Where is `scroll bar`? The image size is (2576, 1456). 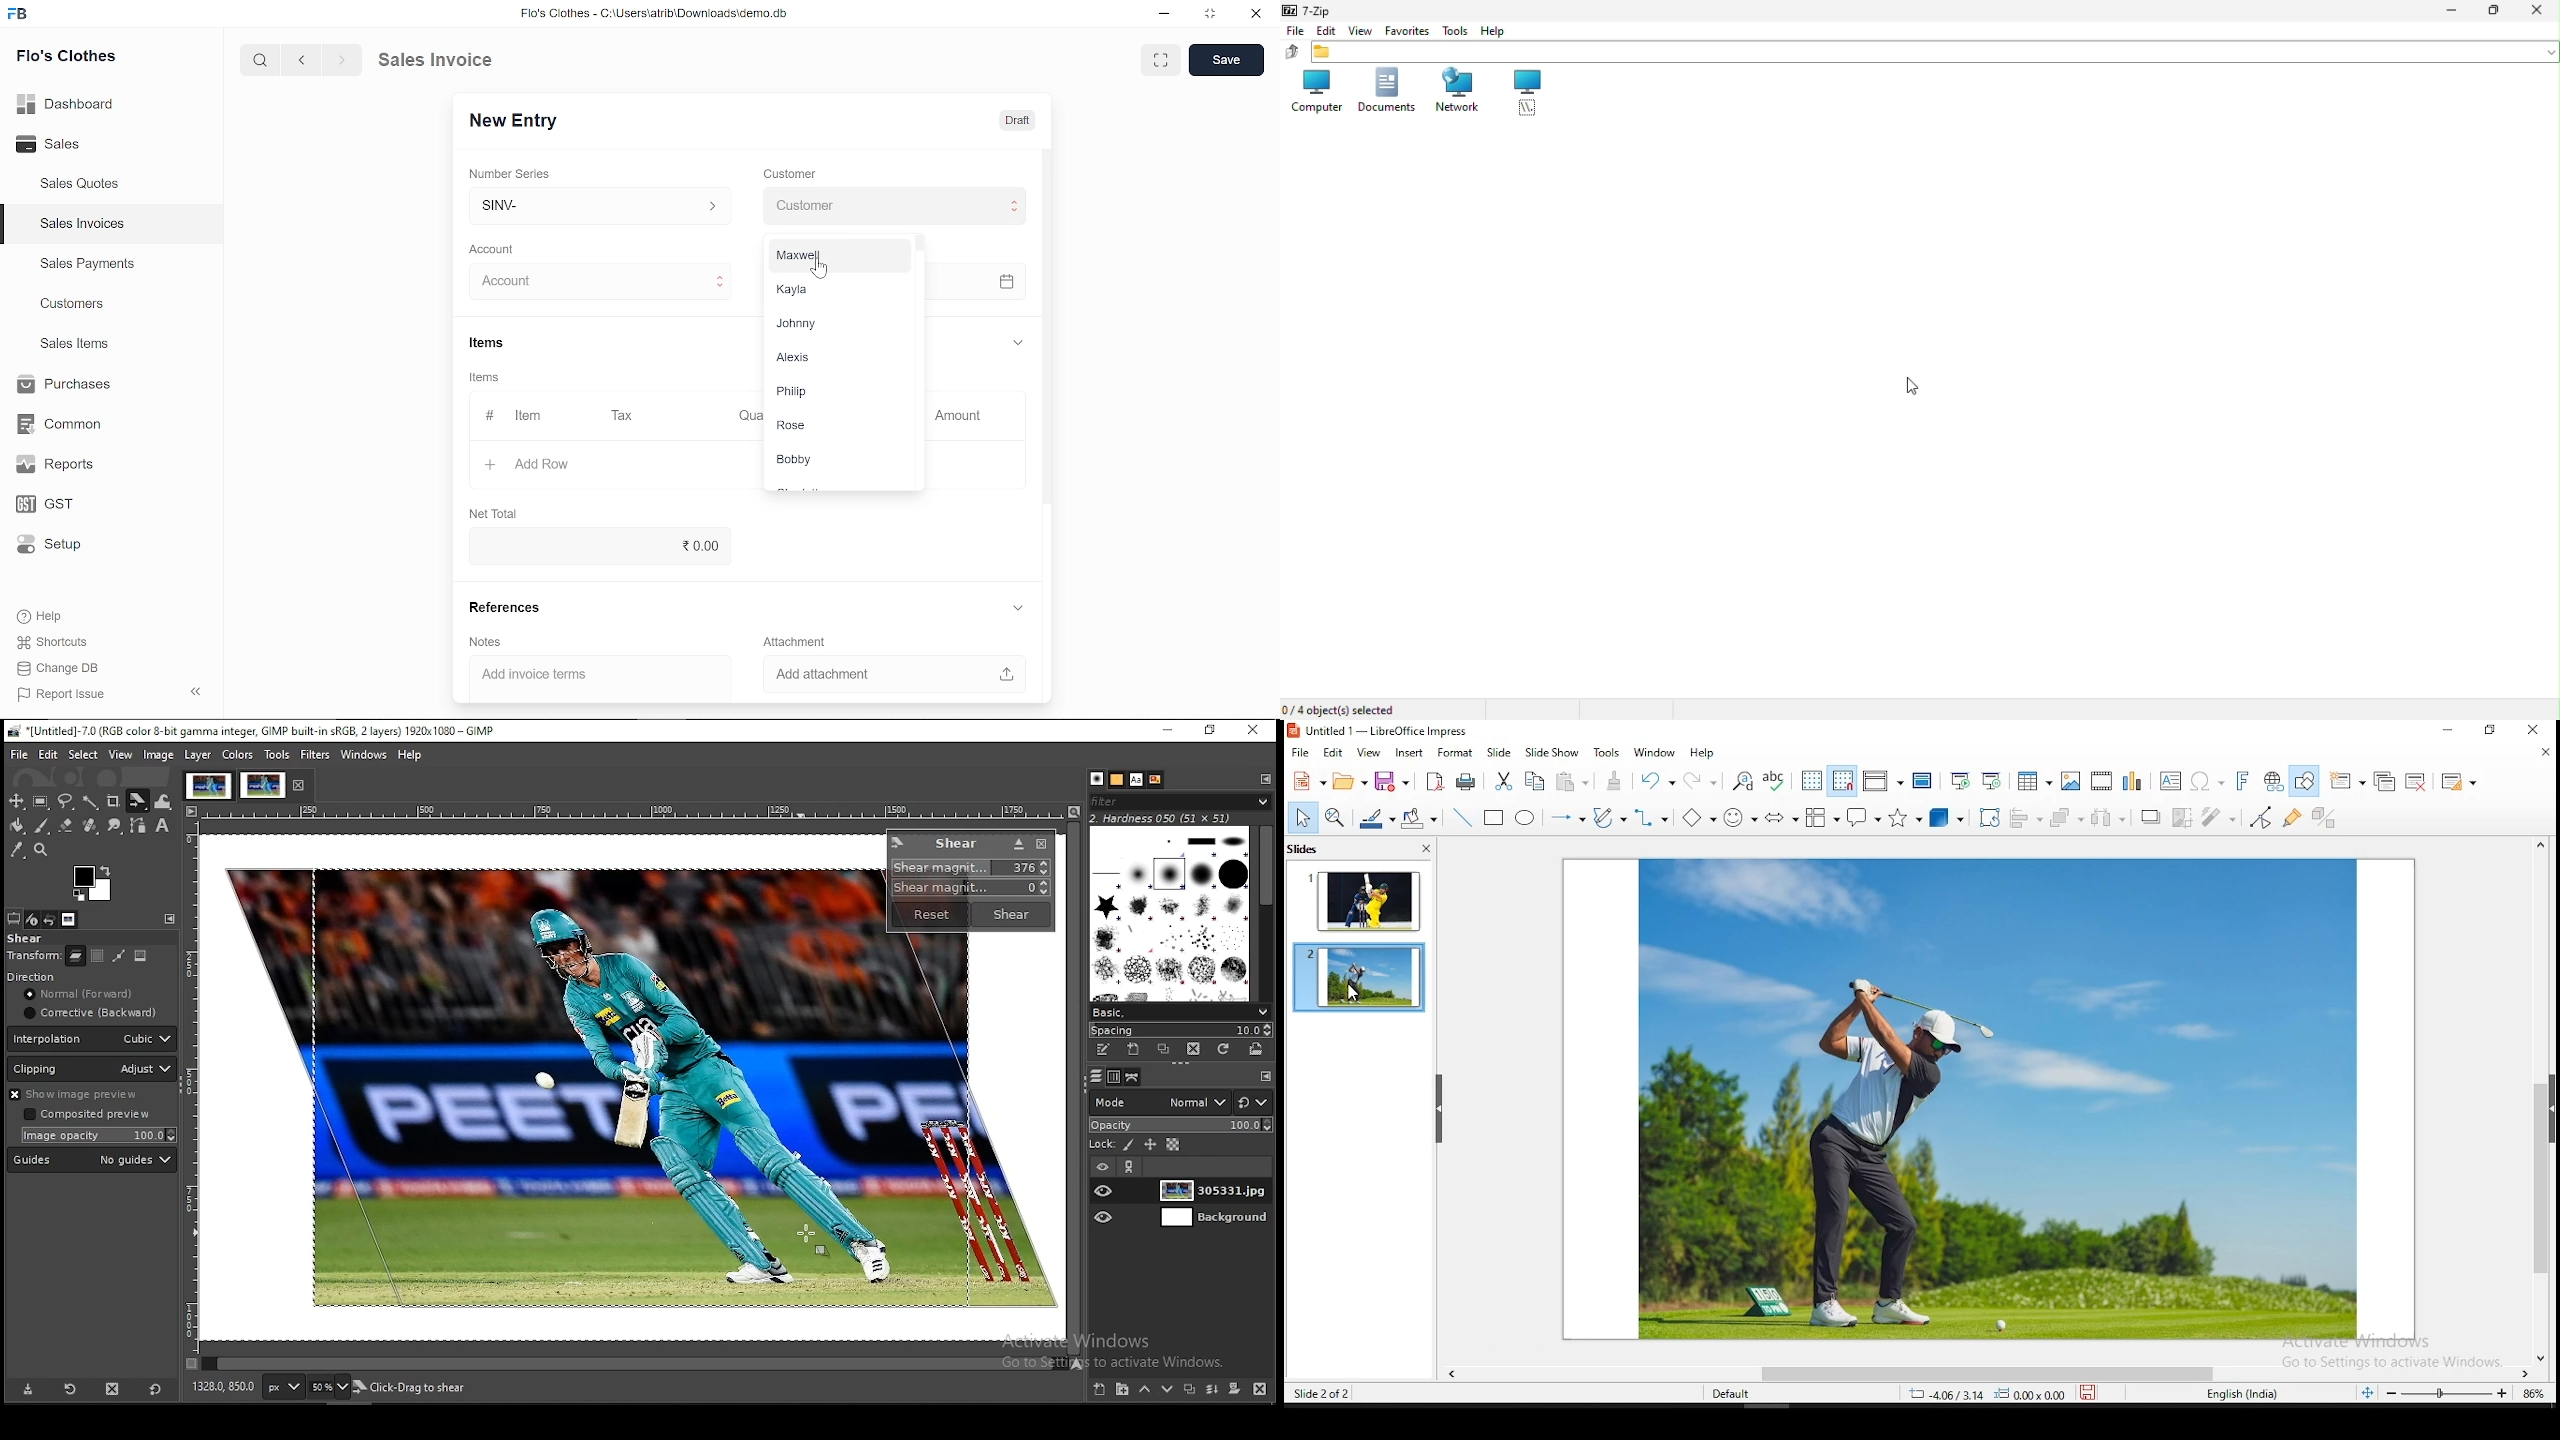 scroll bar is located at coordinates (2535, 1102).